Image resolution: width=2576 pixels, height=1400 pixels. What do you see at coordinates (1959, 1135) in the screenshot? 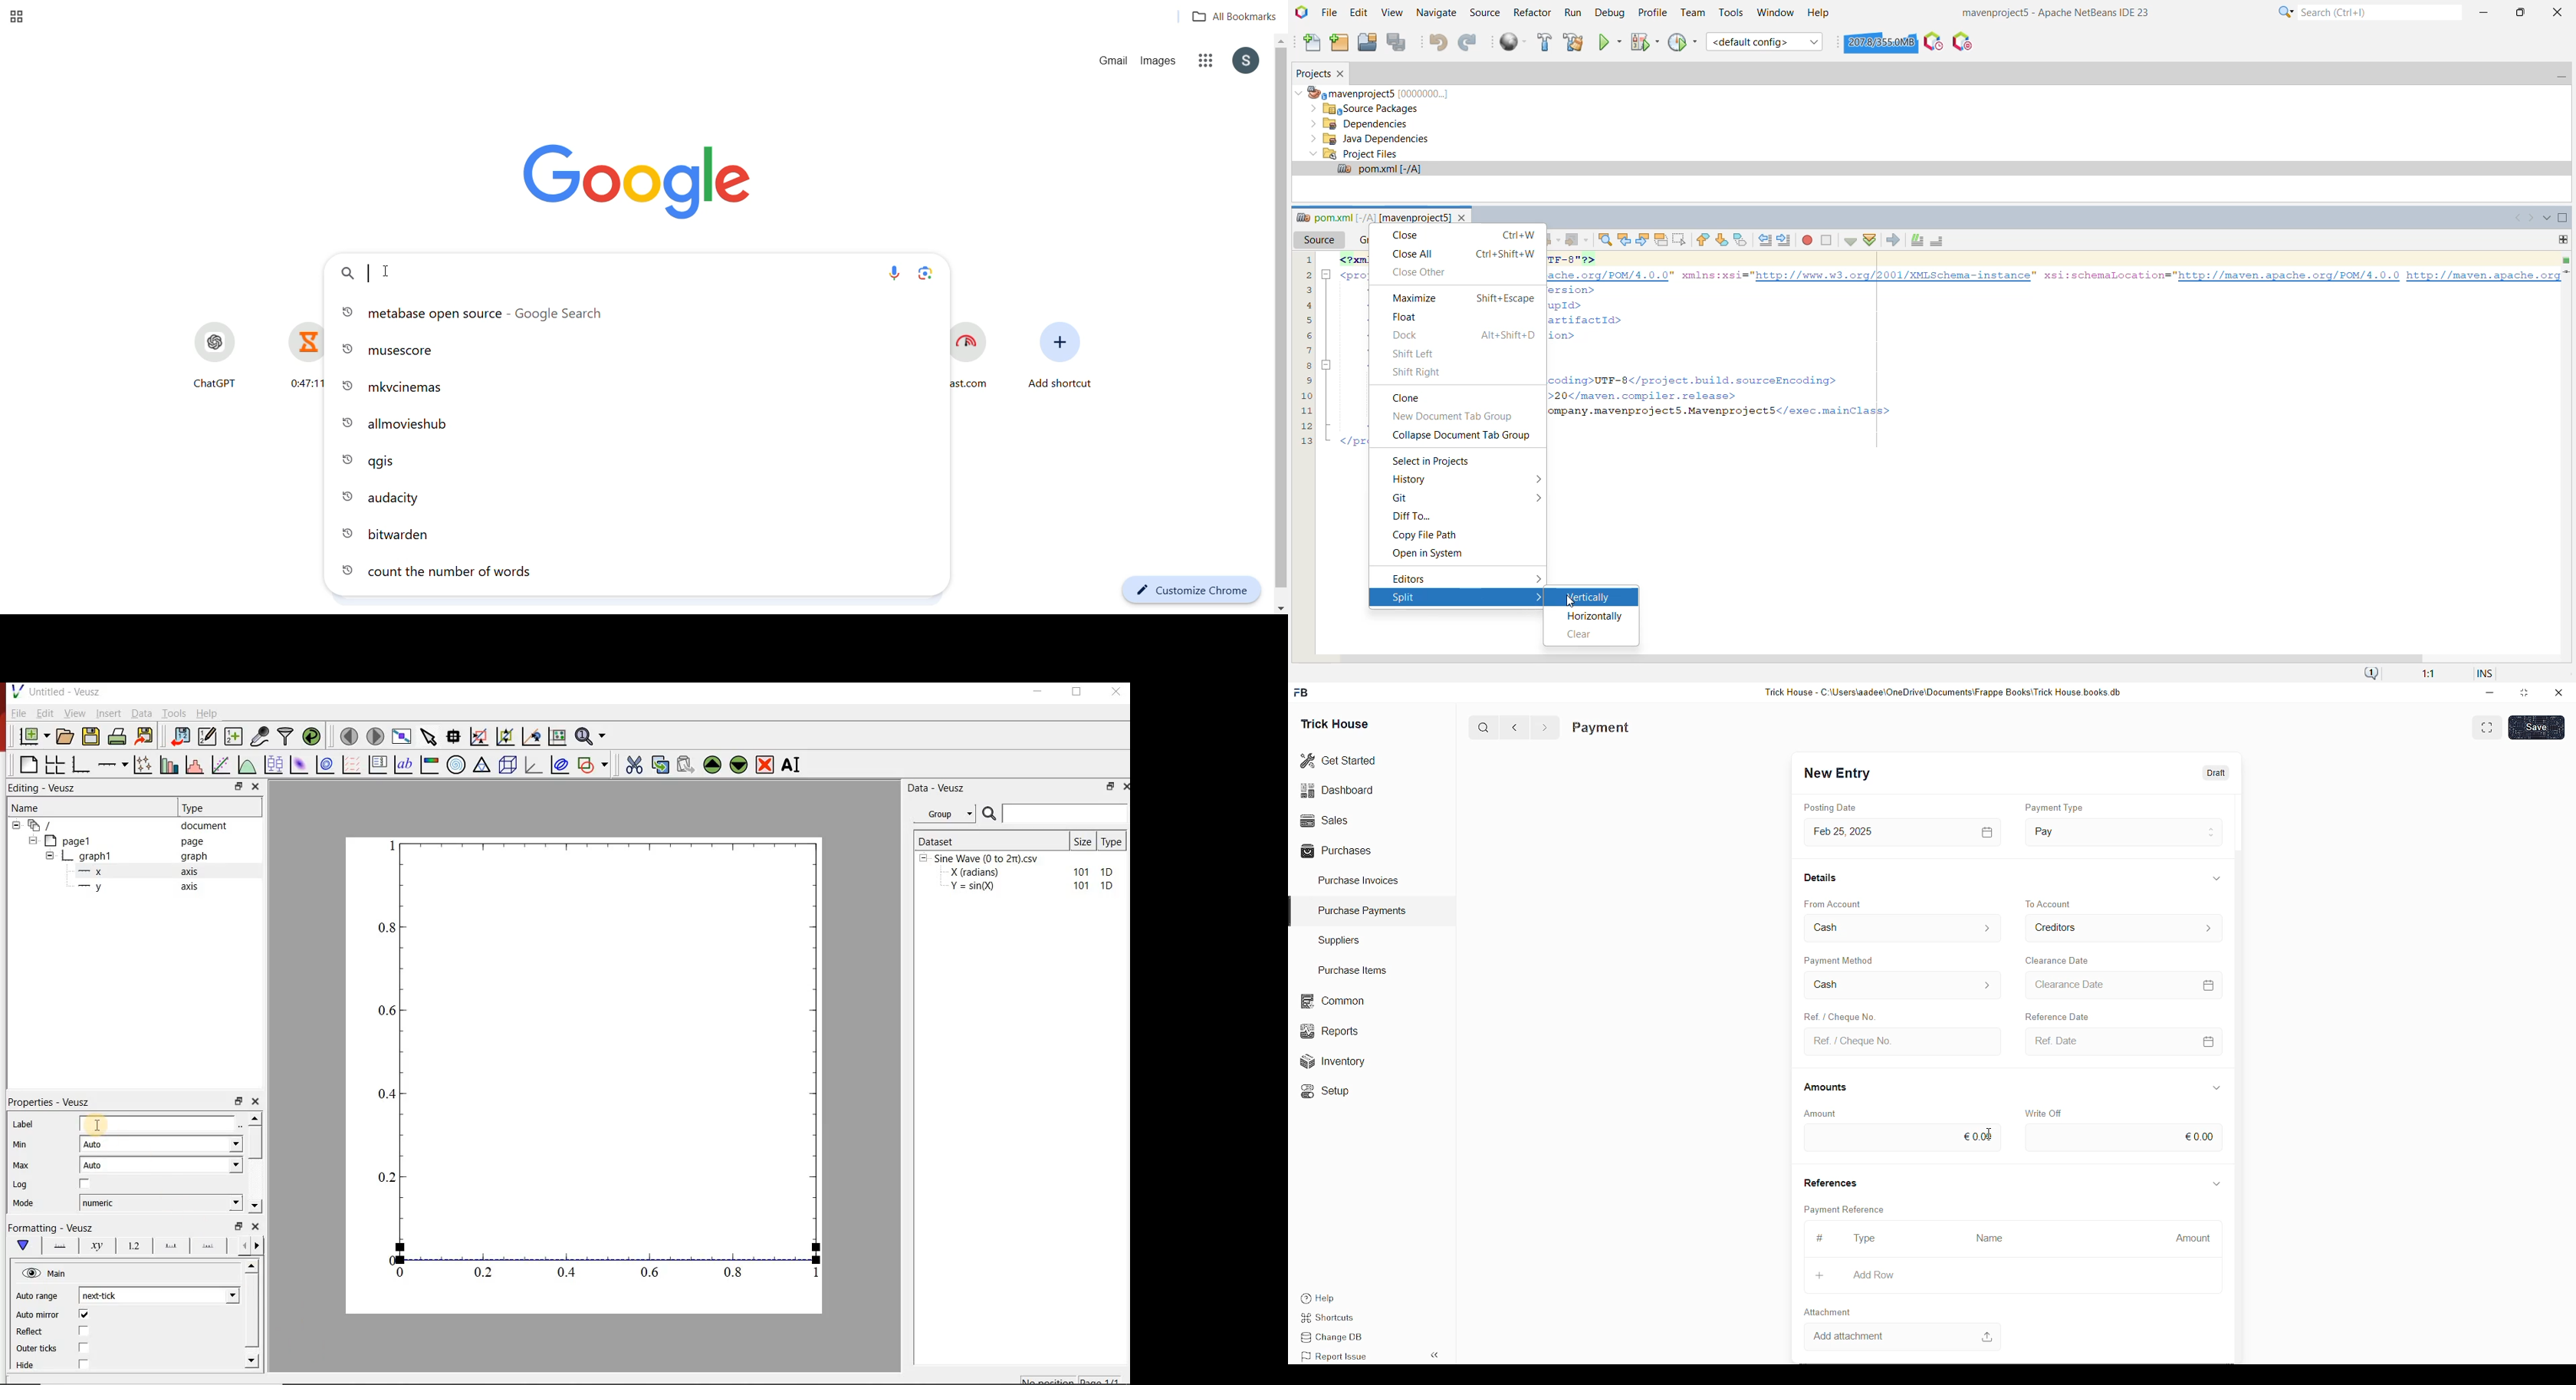
I see `eool` at bounding box center [1959, 1135].